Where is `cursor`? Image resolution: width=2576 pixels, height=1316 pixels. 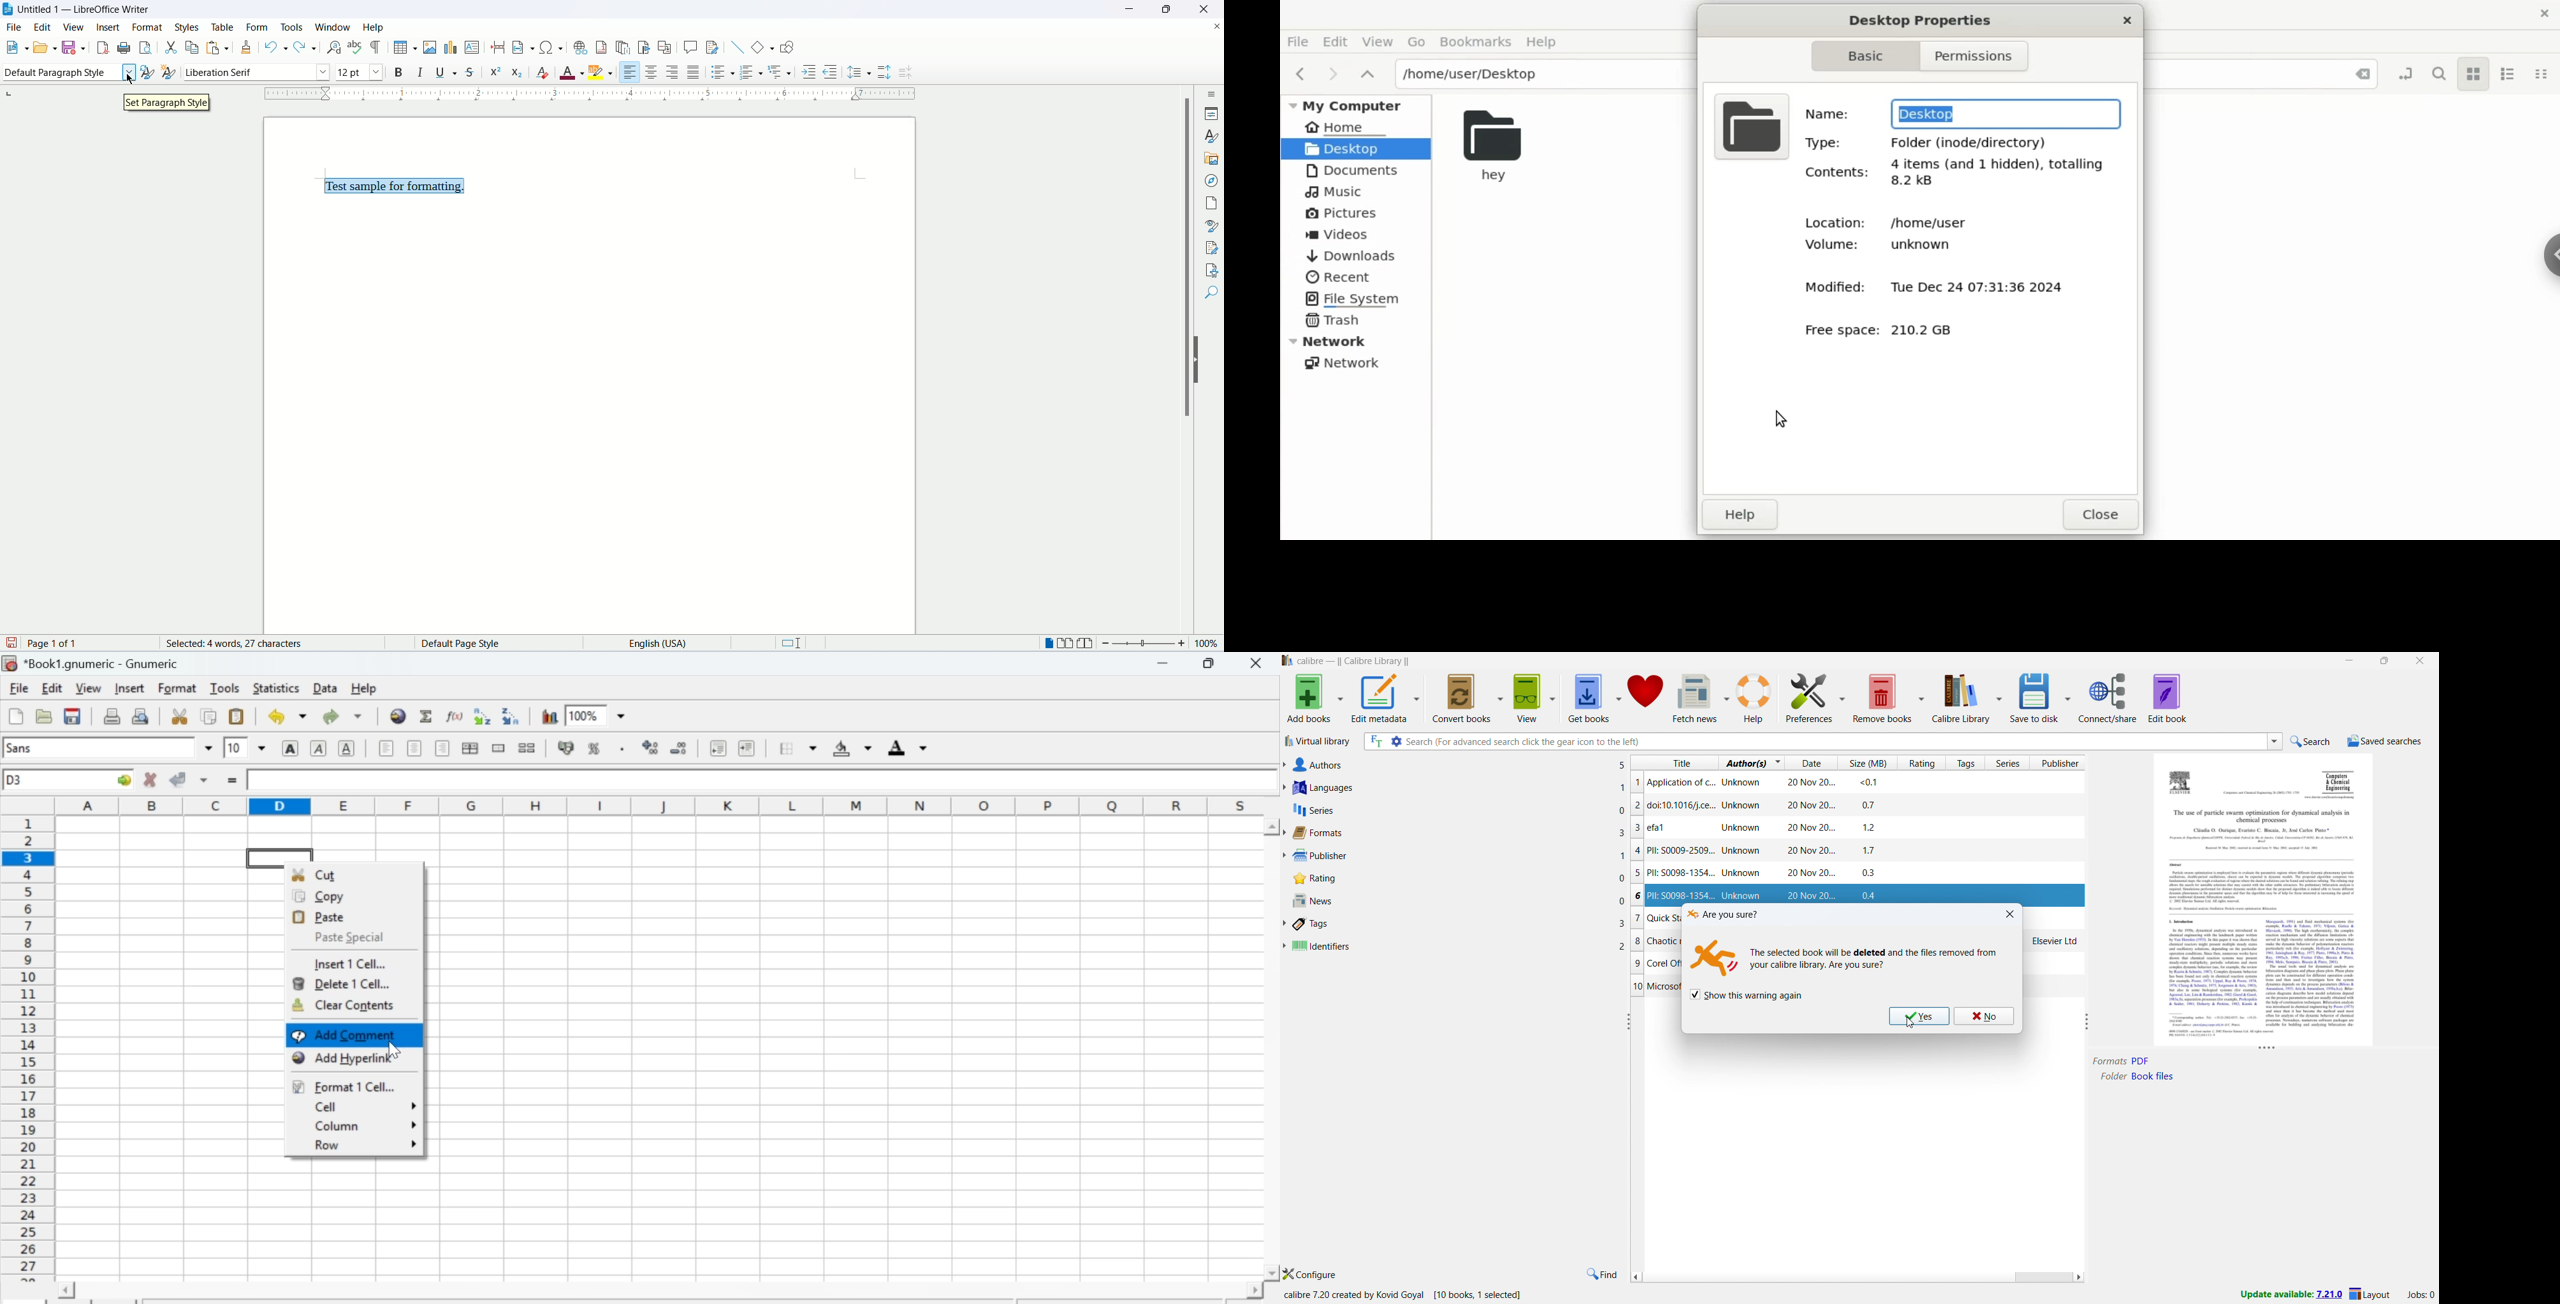
cursor is located at coordinates (1781, 419).